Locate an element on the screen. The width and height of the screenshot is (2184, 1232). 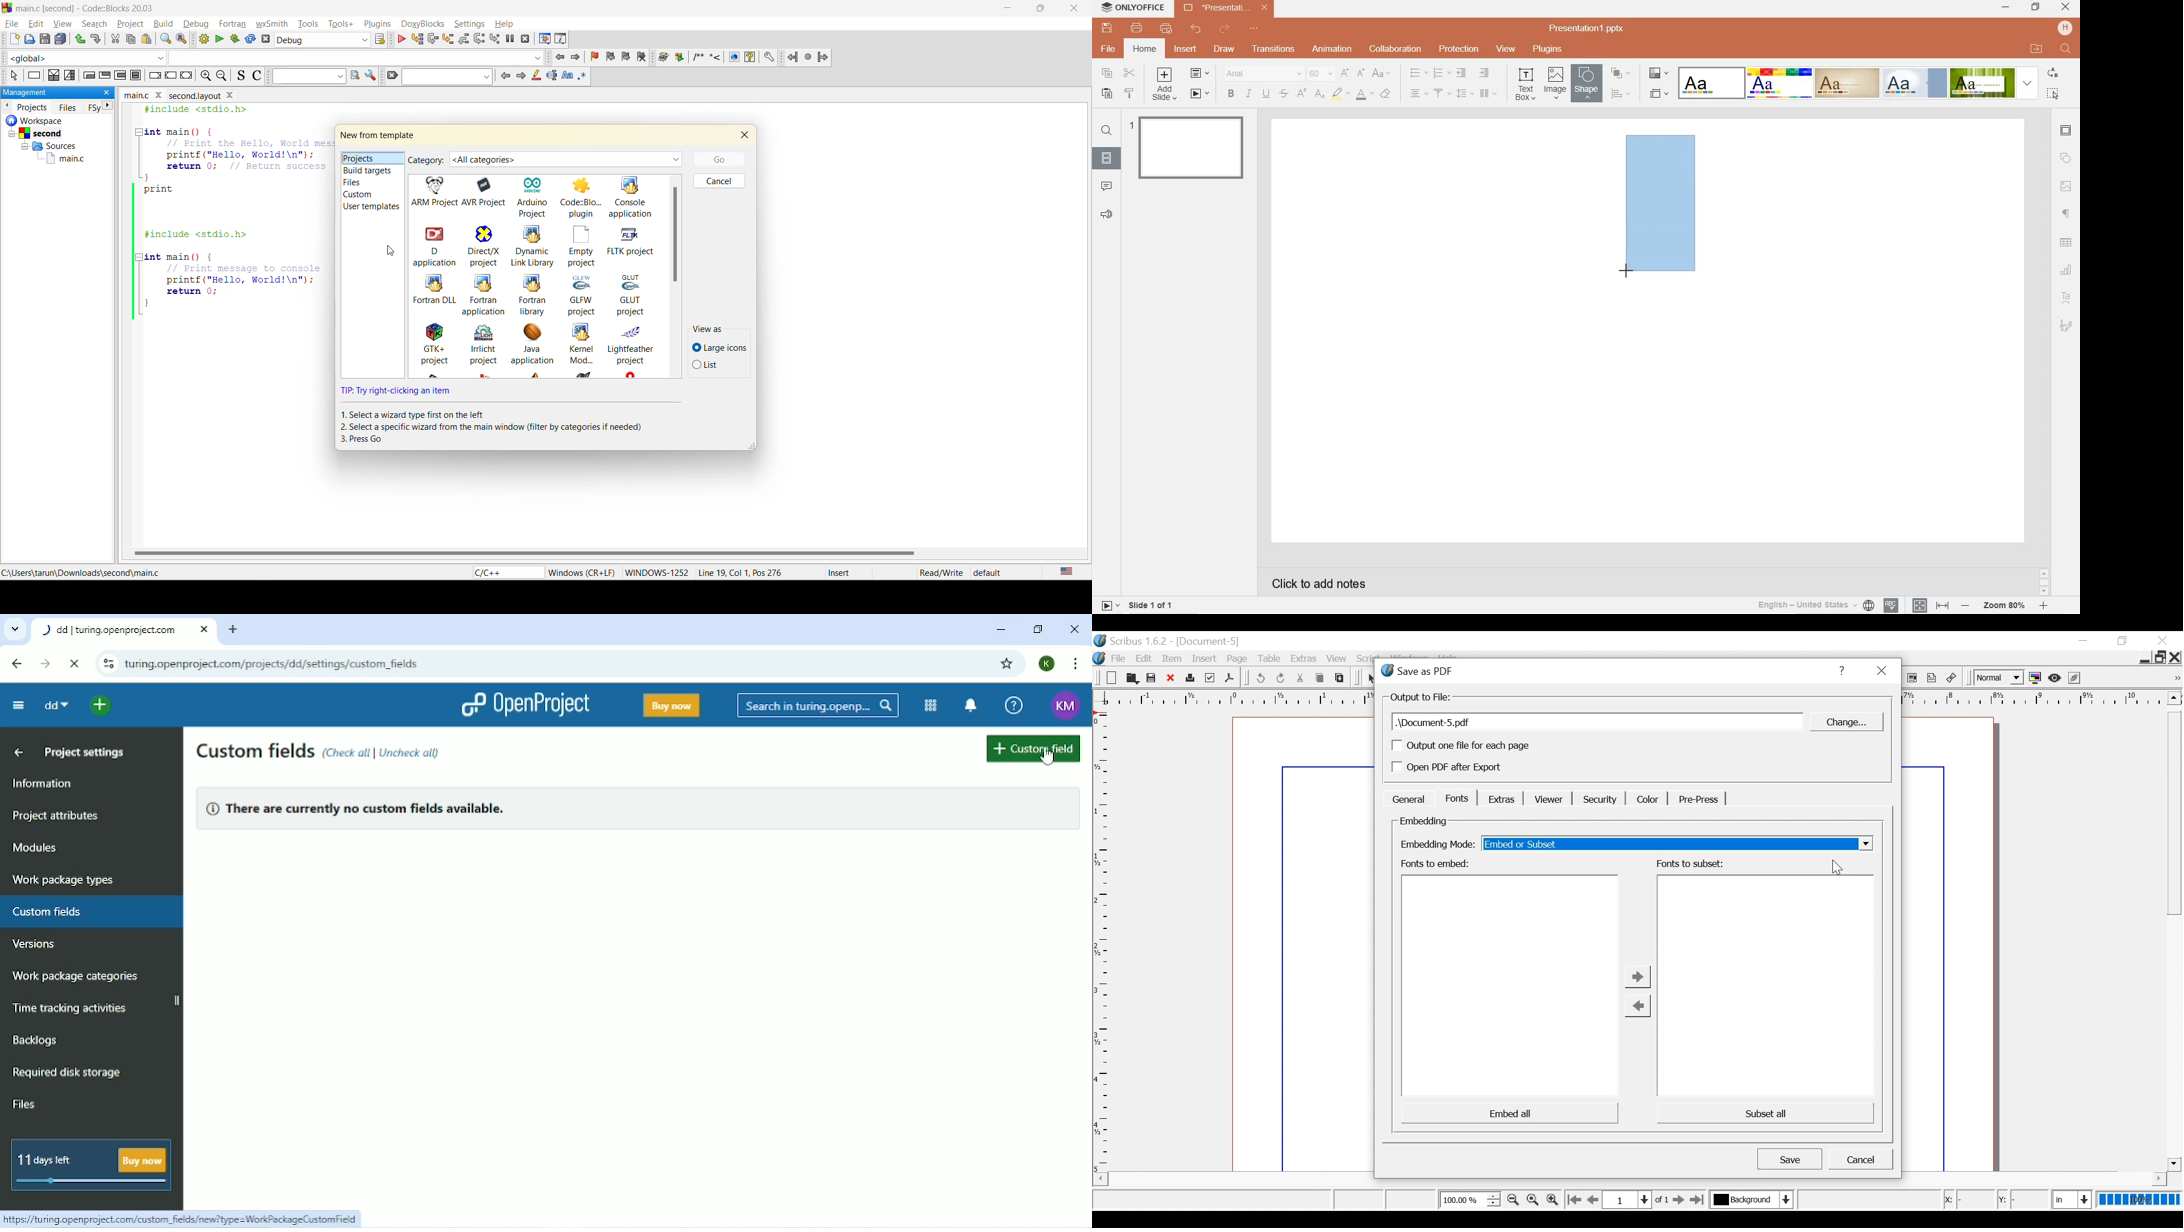
click to add notes is located at coordinates (1314, 582).